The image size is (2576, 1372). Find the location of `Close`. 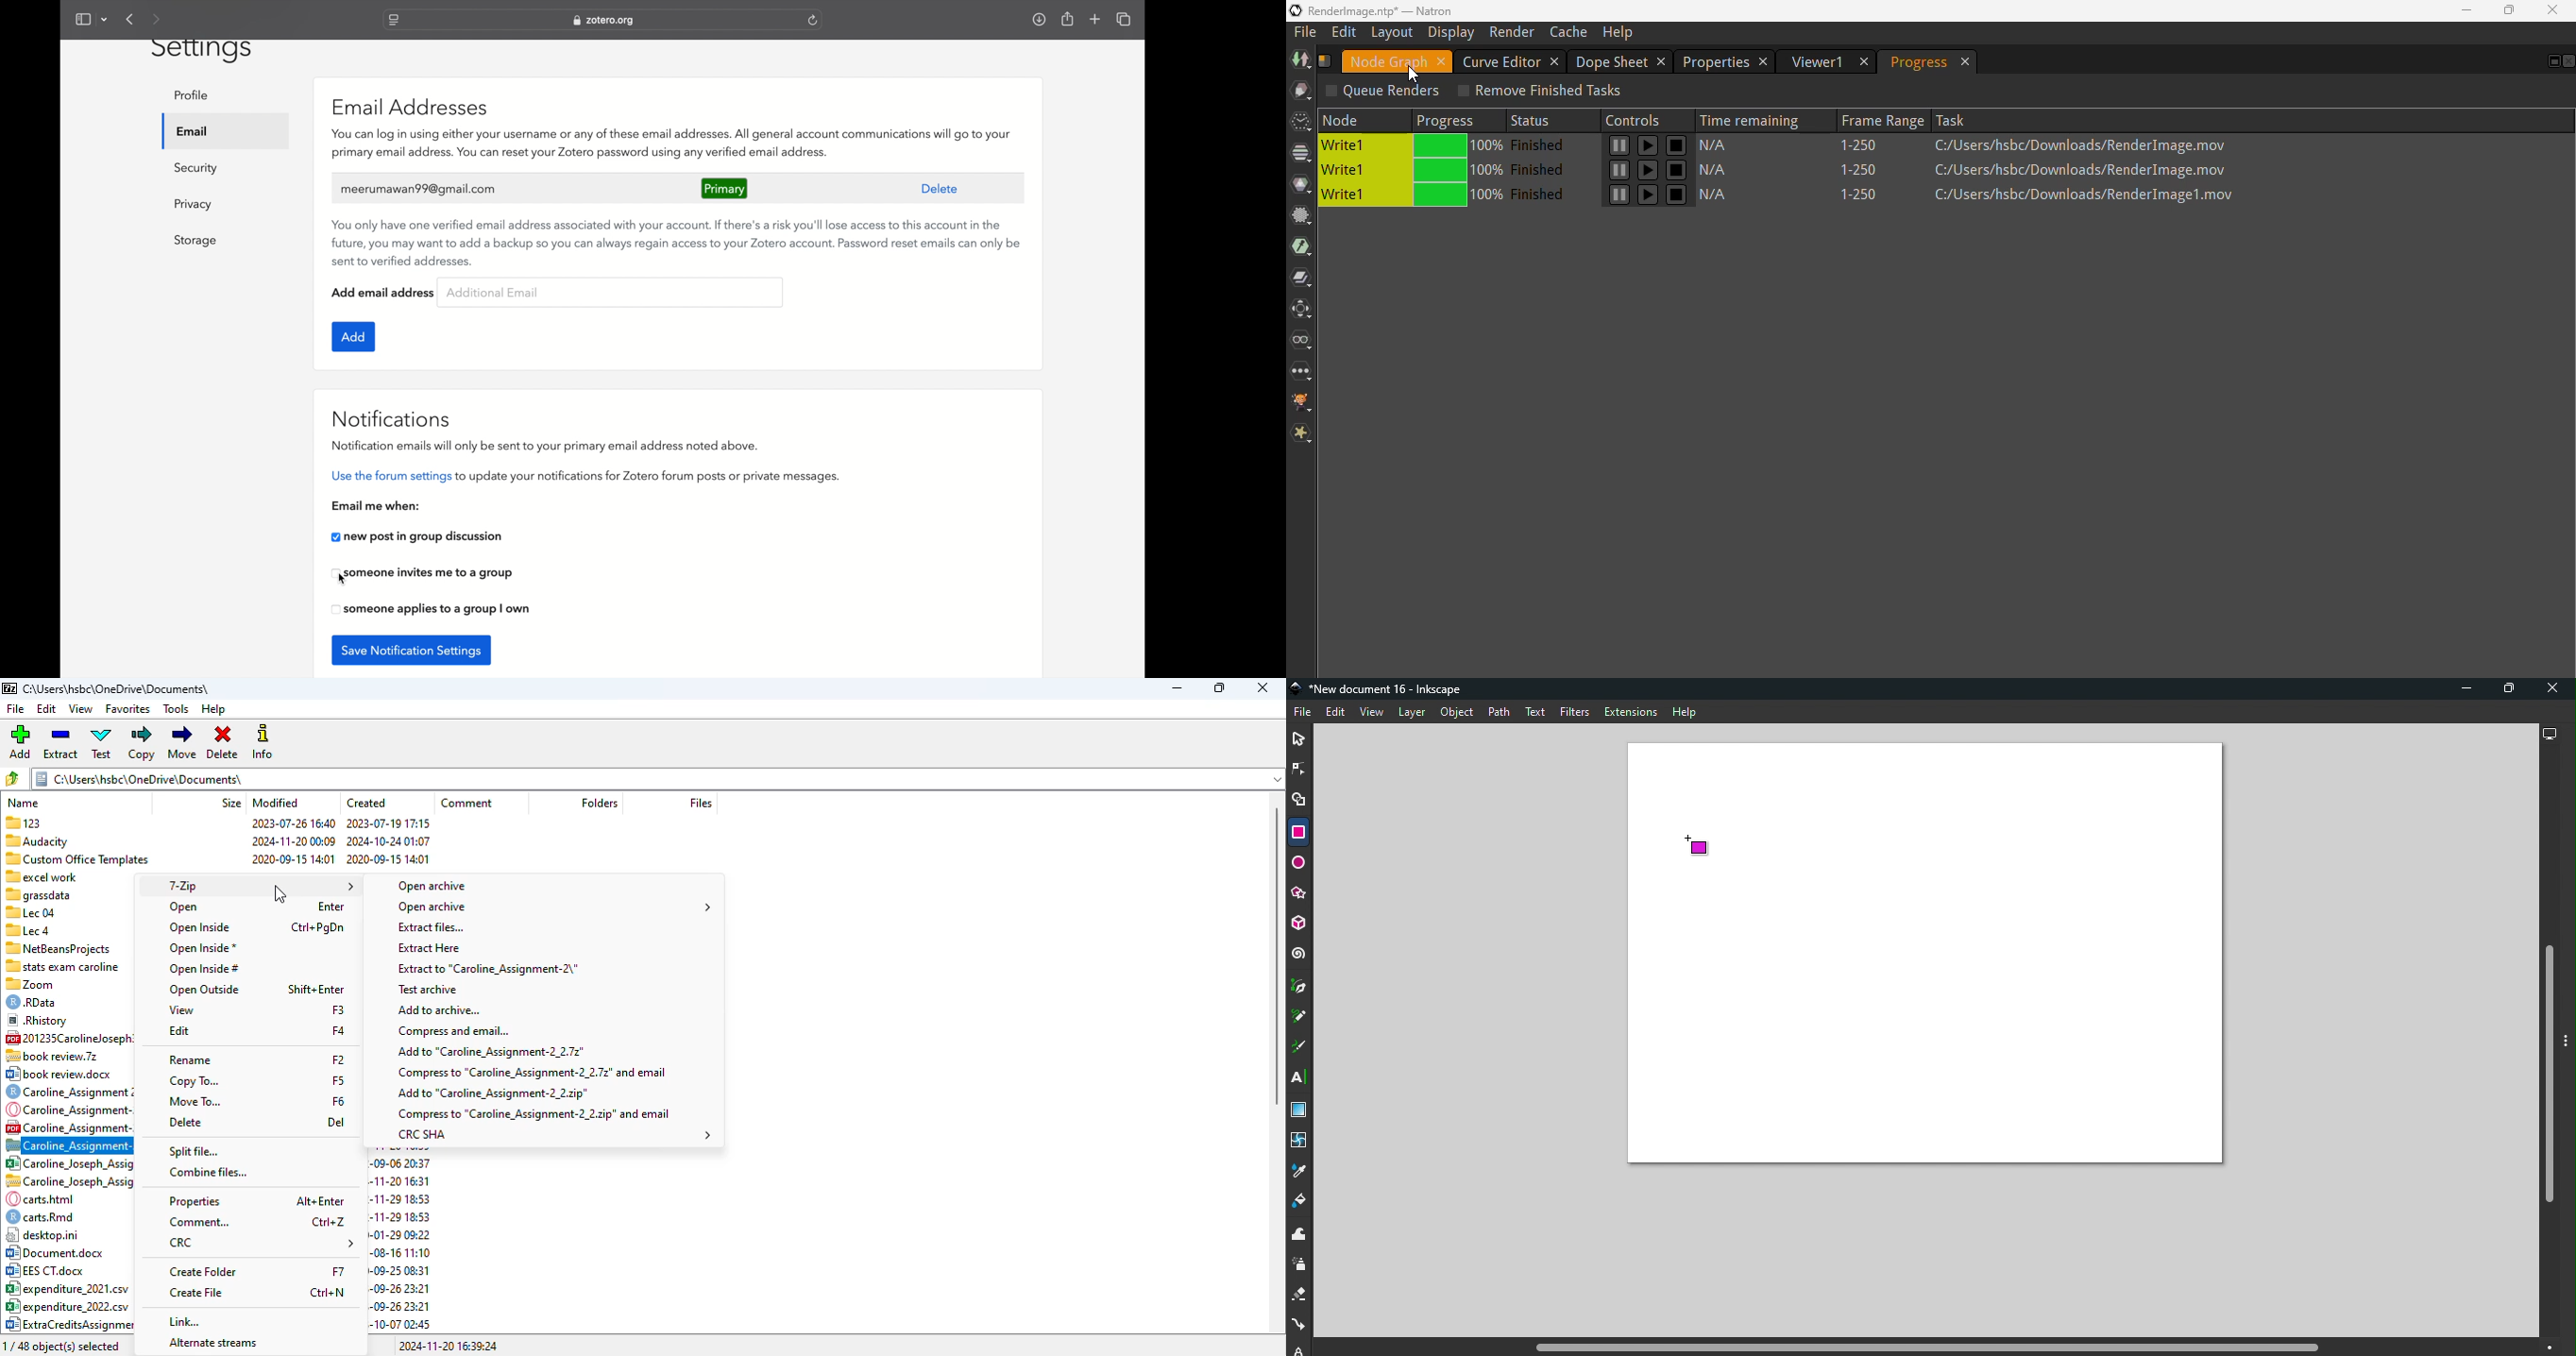

Close is located at coordinates (2552, 689).